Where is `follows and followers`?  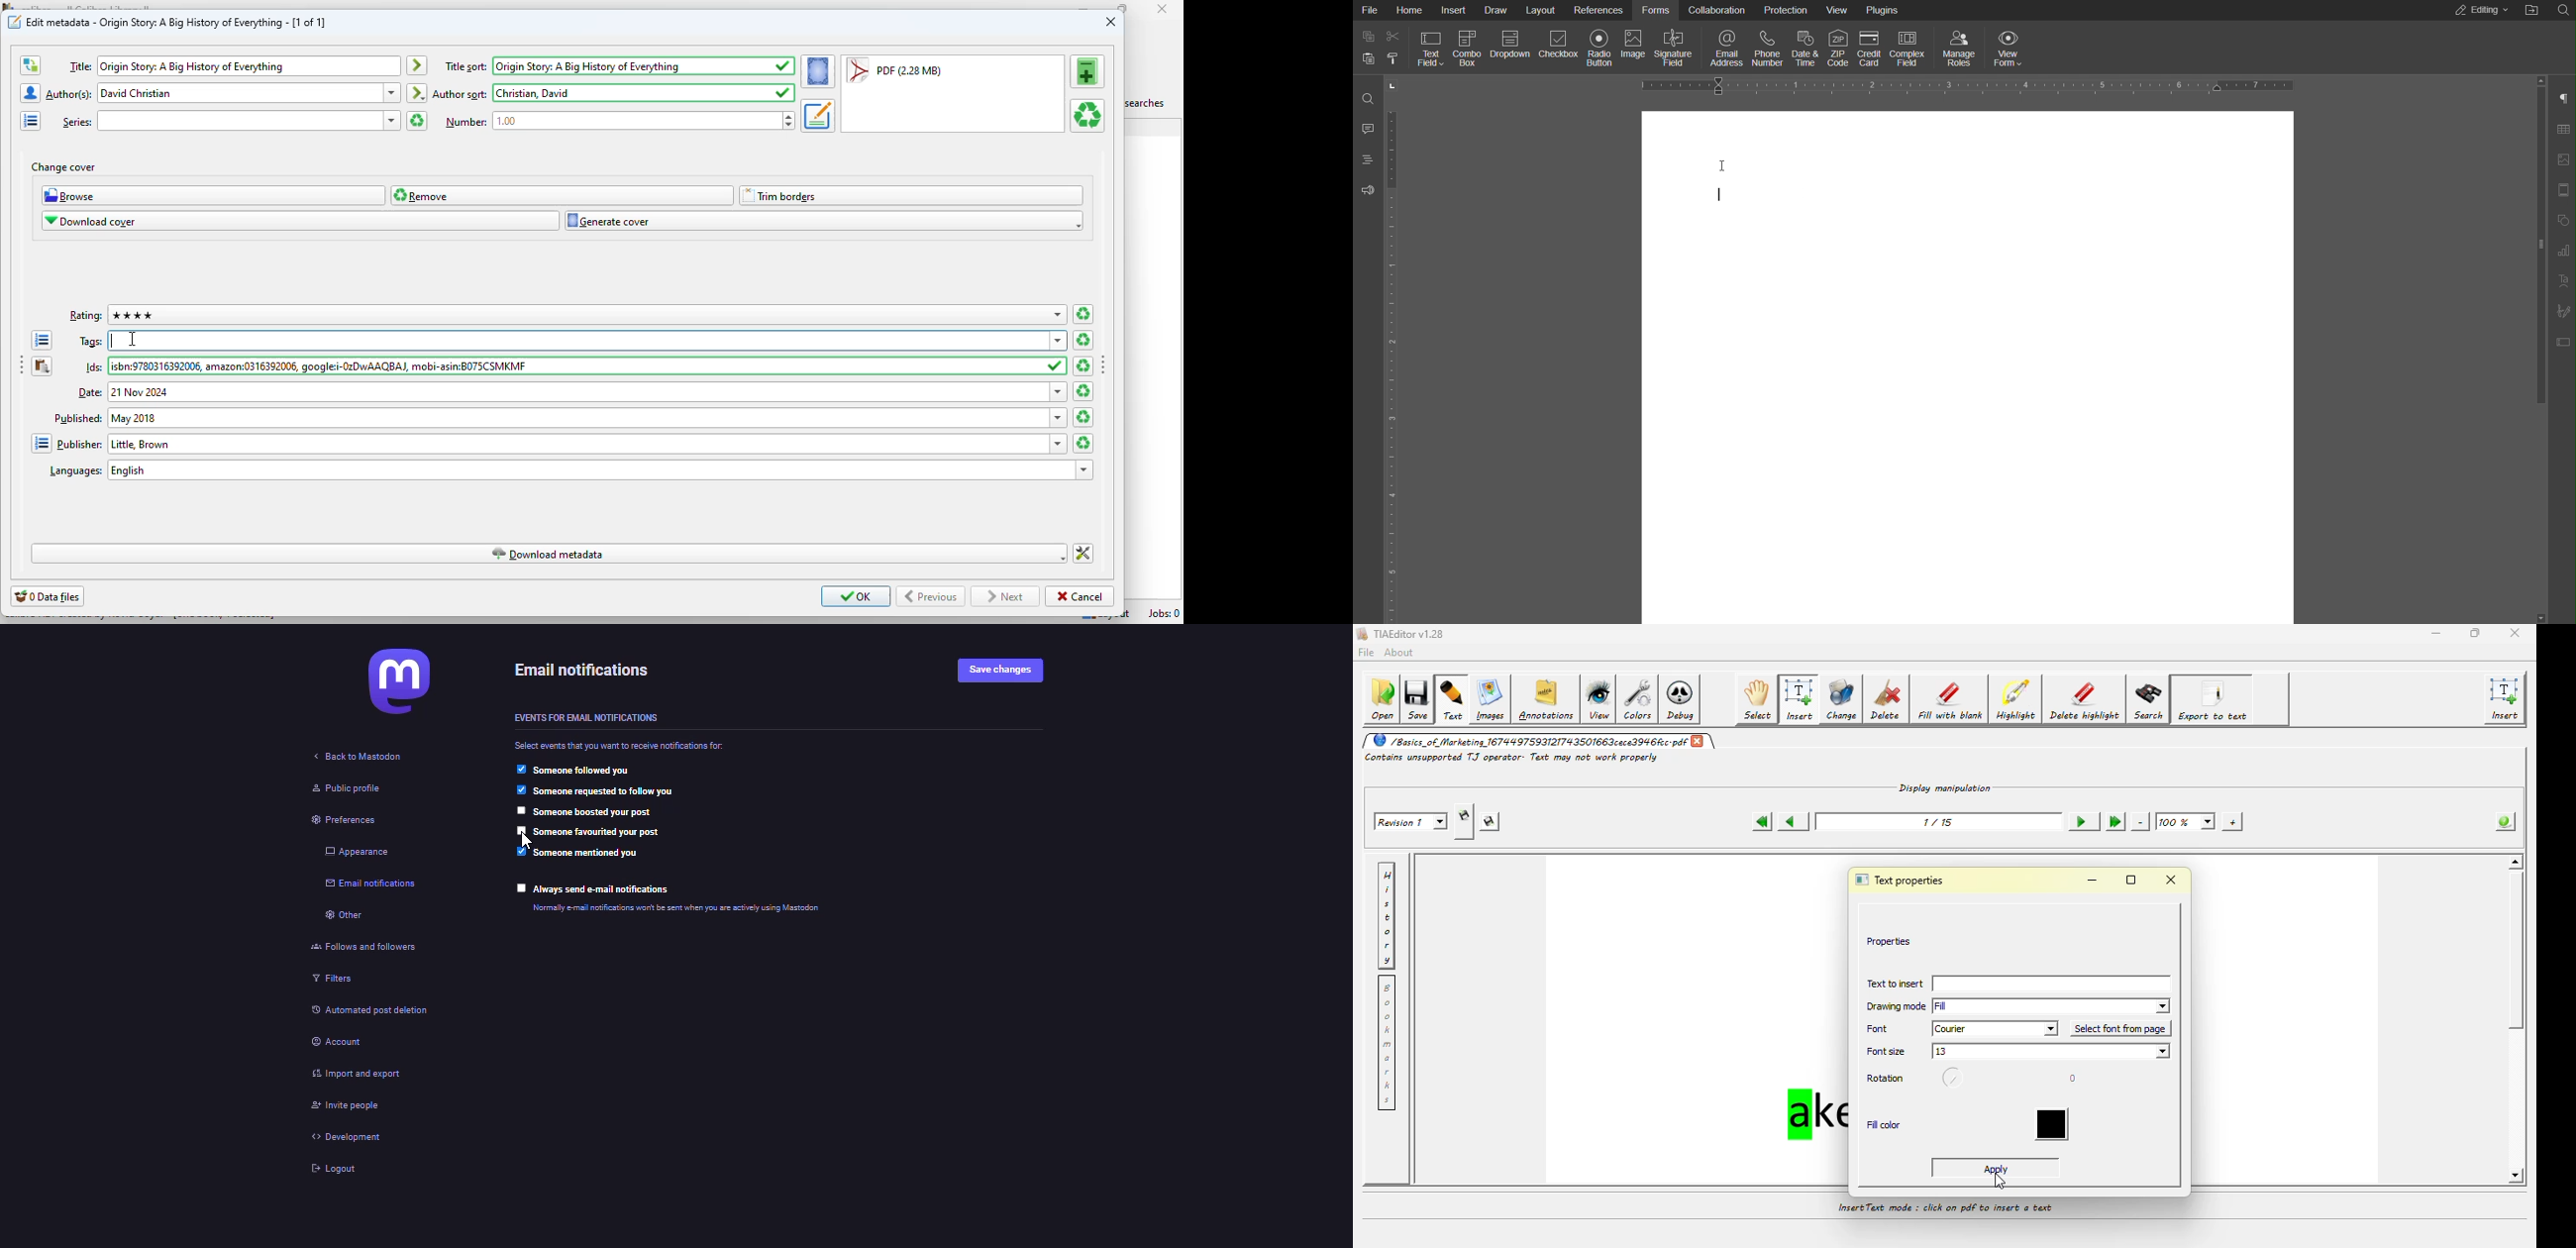 follows and followers is located at coordinates (361, 946).